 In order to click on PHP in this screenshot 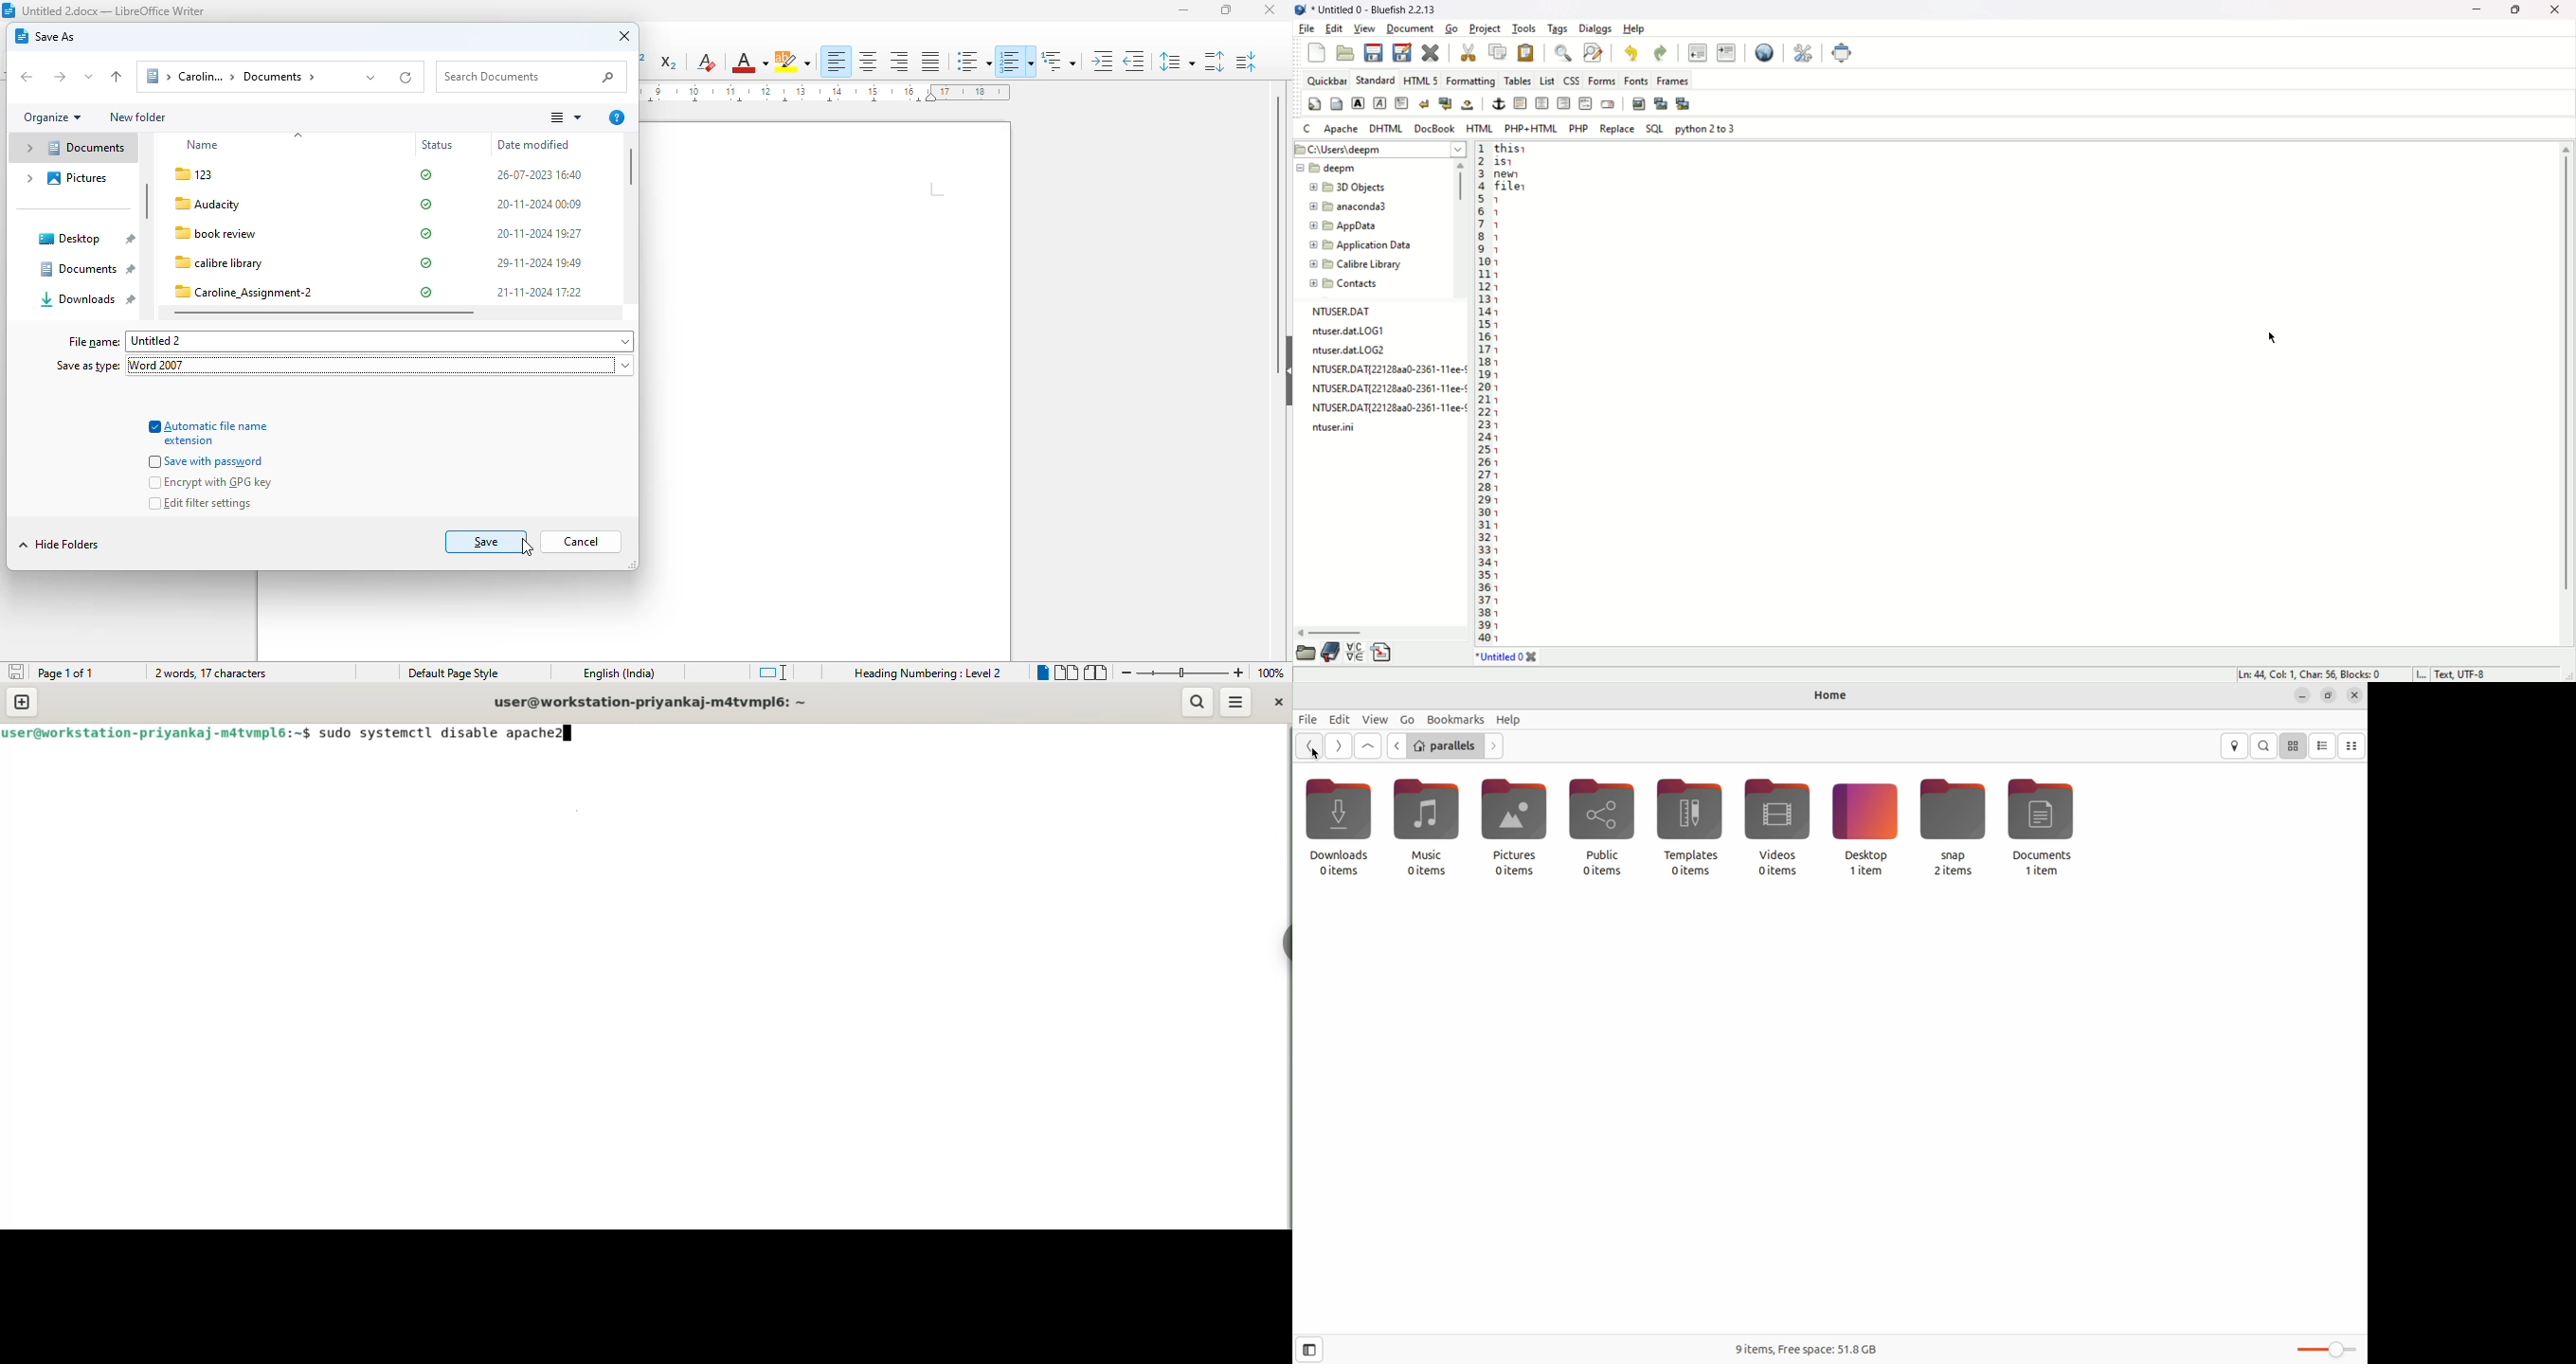, I will do `click(1581, 128)`.